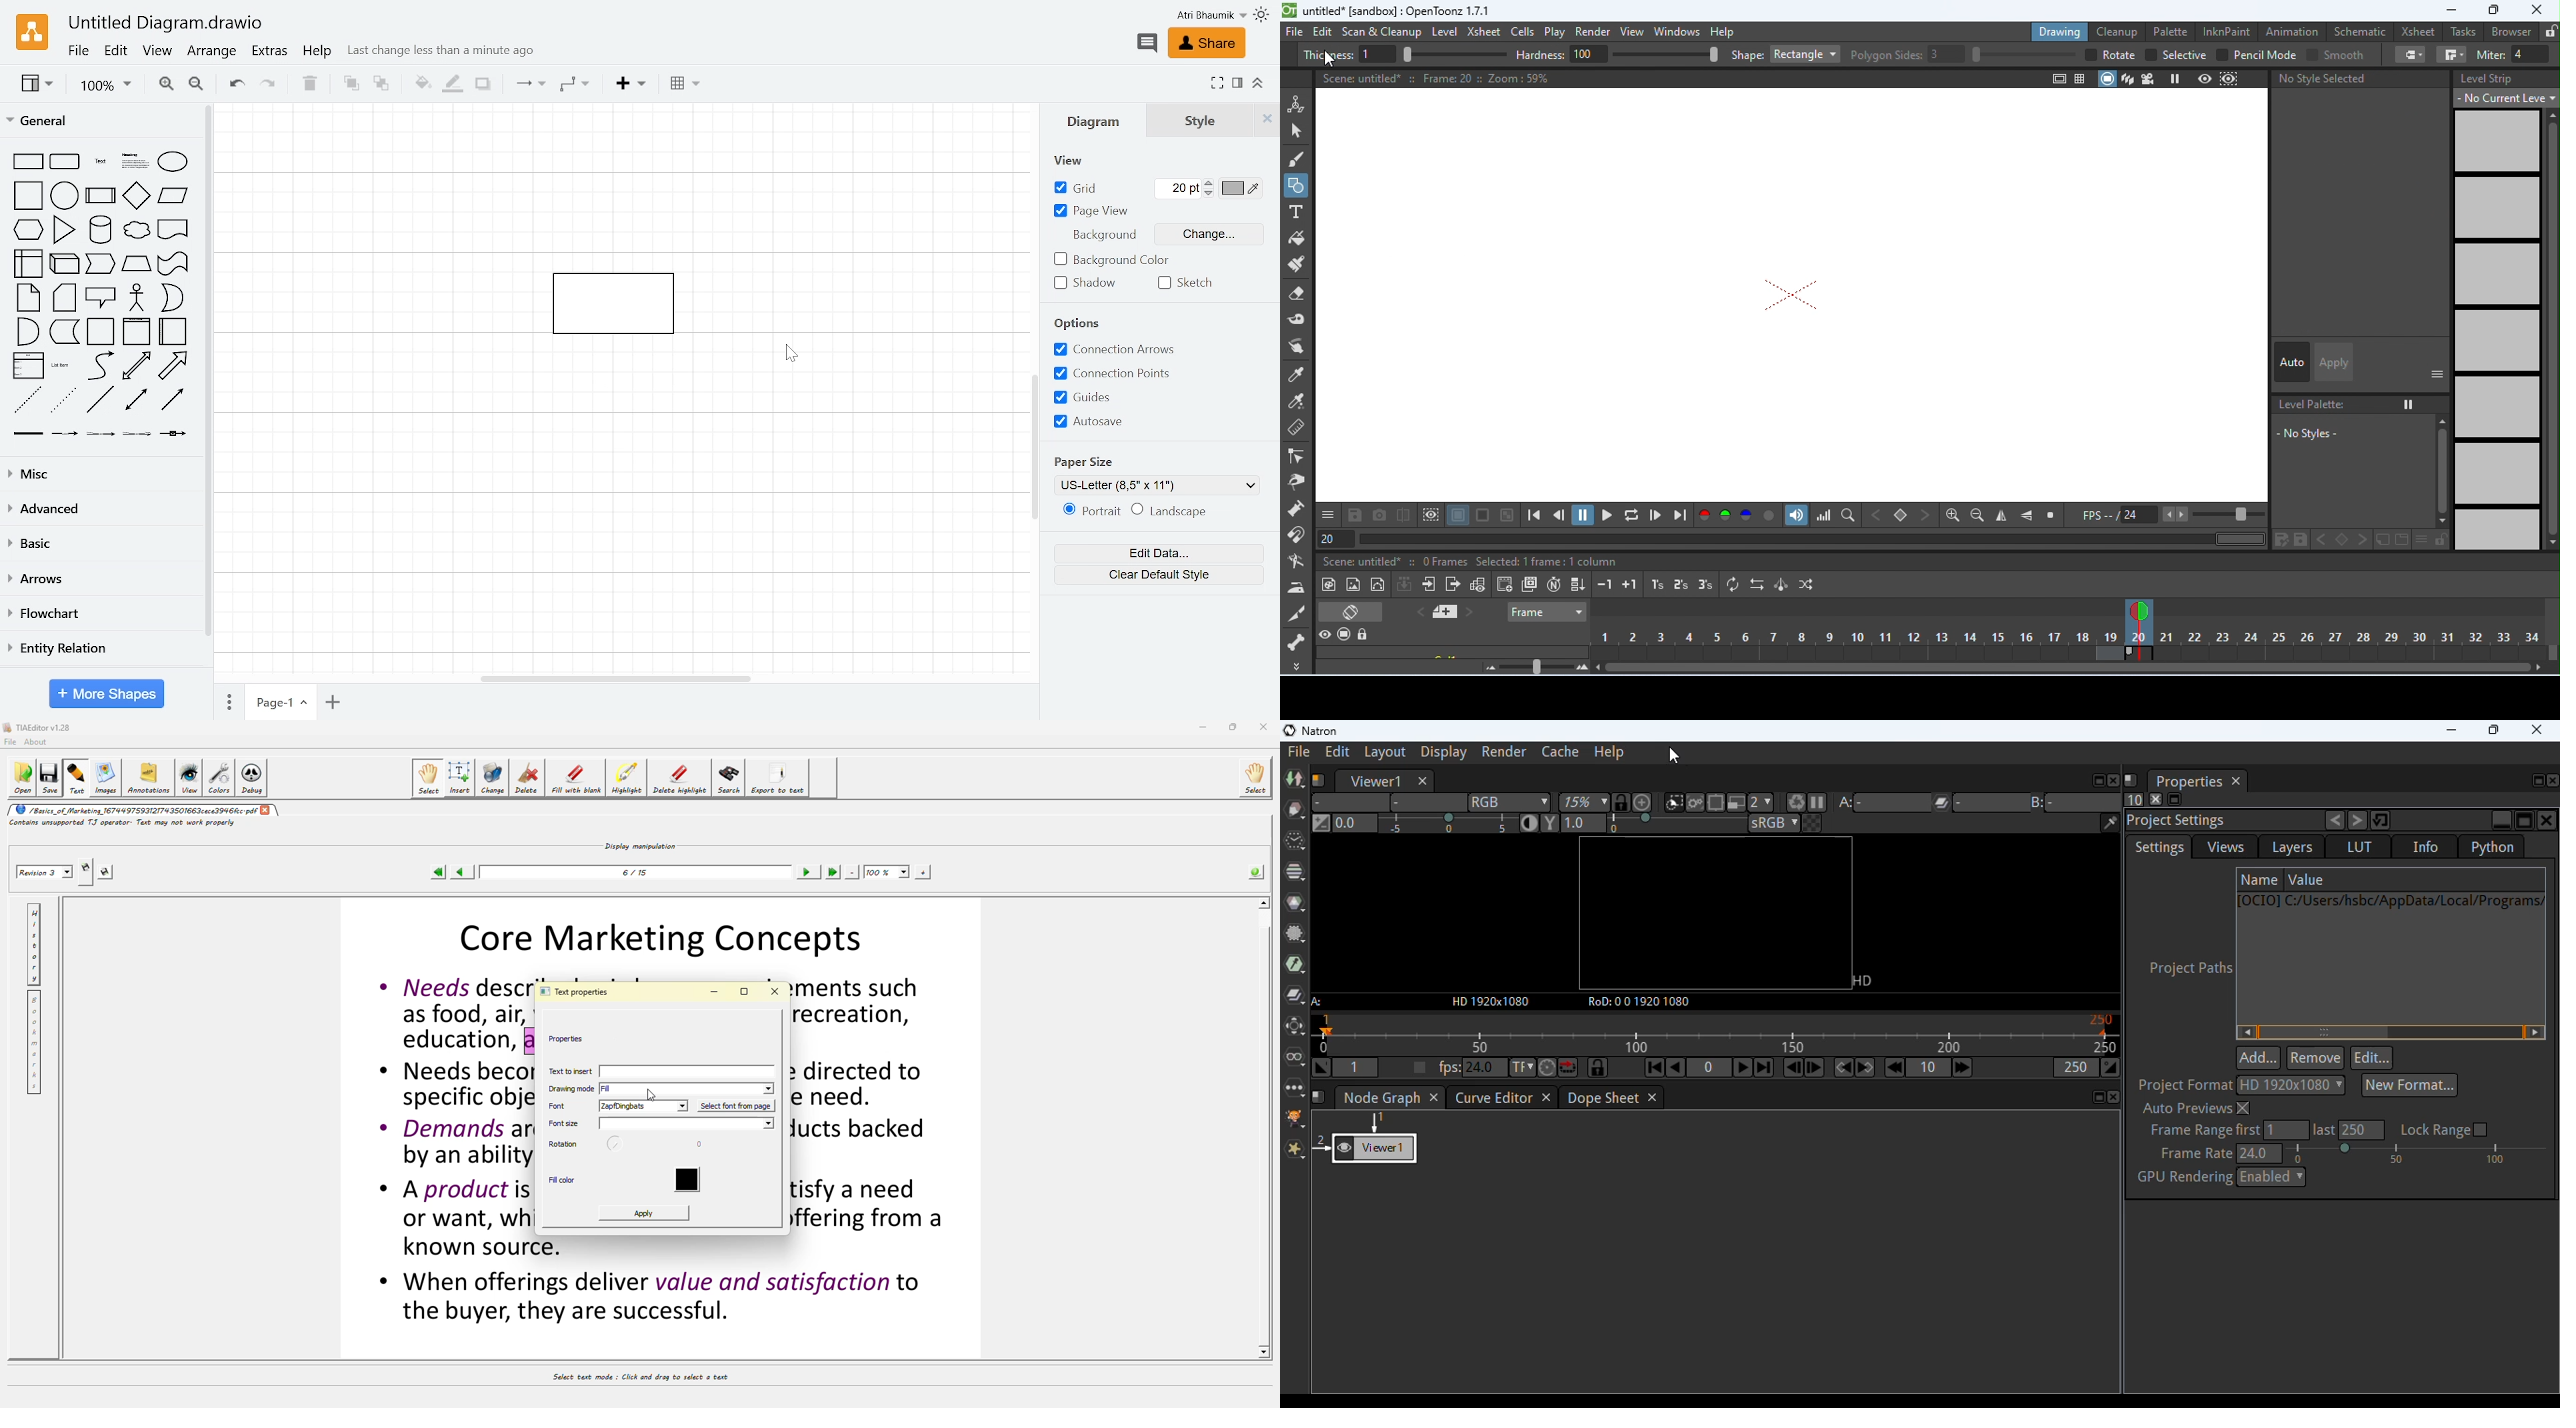 The height and width of the screenshot is (1428, 2576). What do you see at coordinates (270, 52) in the screenshot?
I see `Extras` at bounding box center [270, 52].